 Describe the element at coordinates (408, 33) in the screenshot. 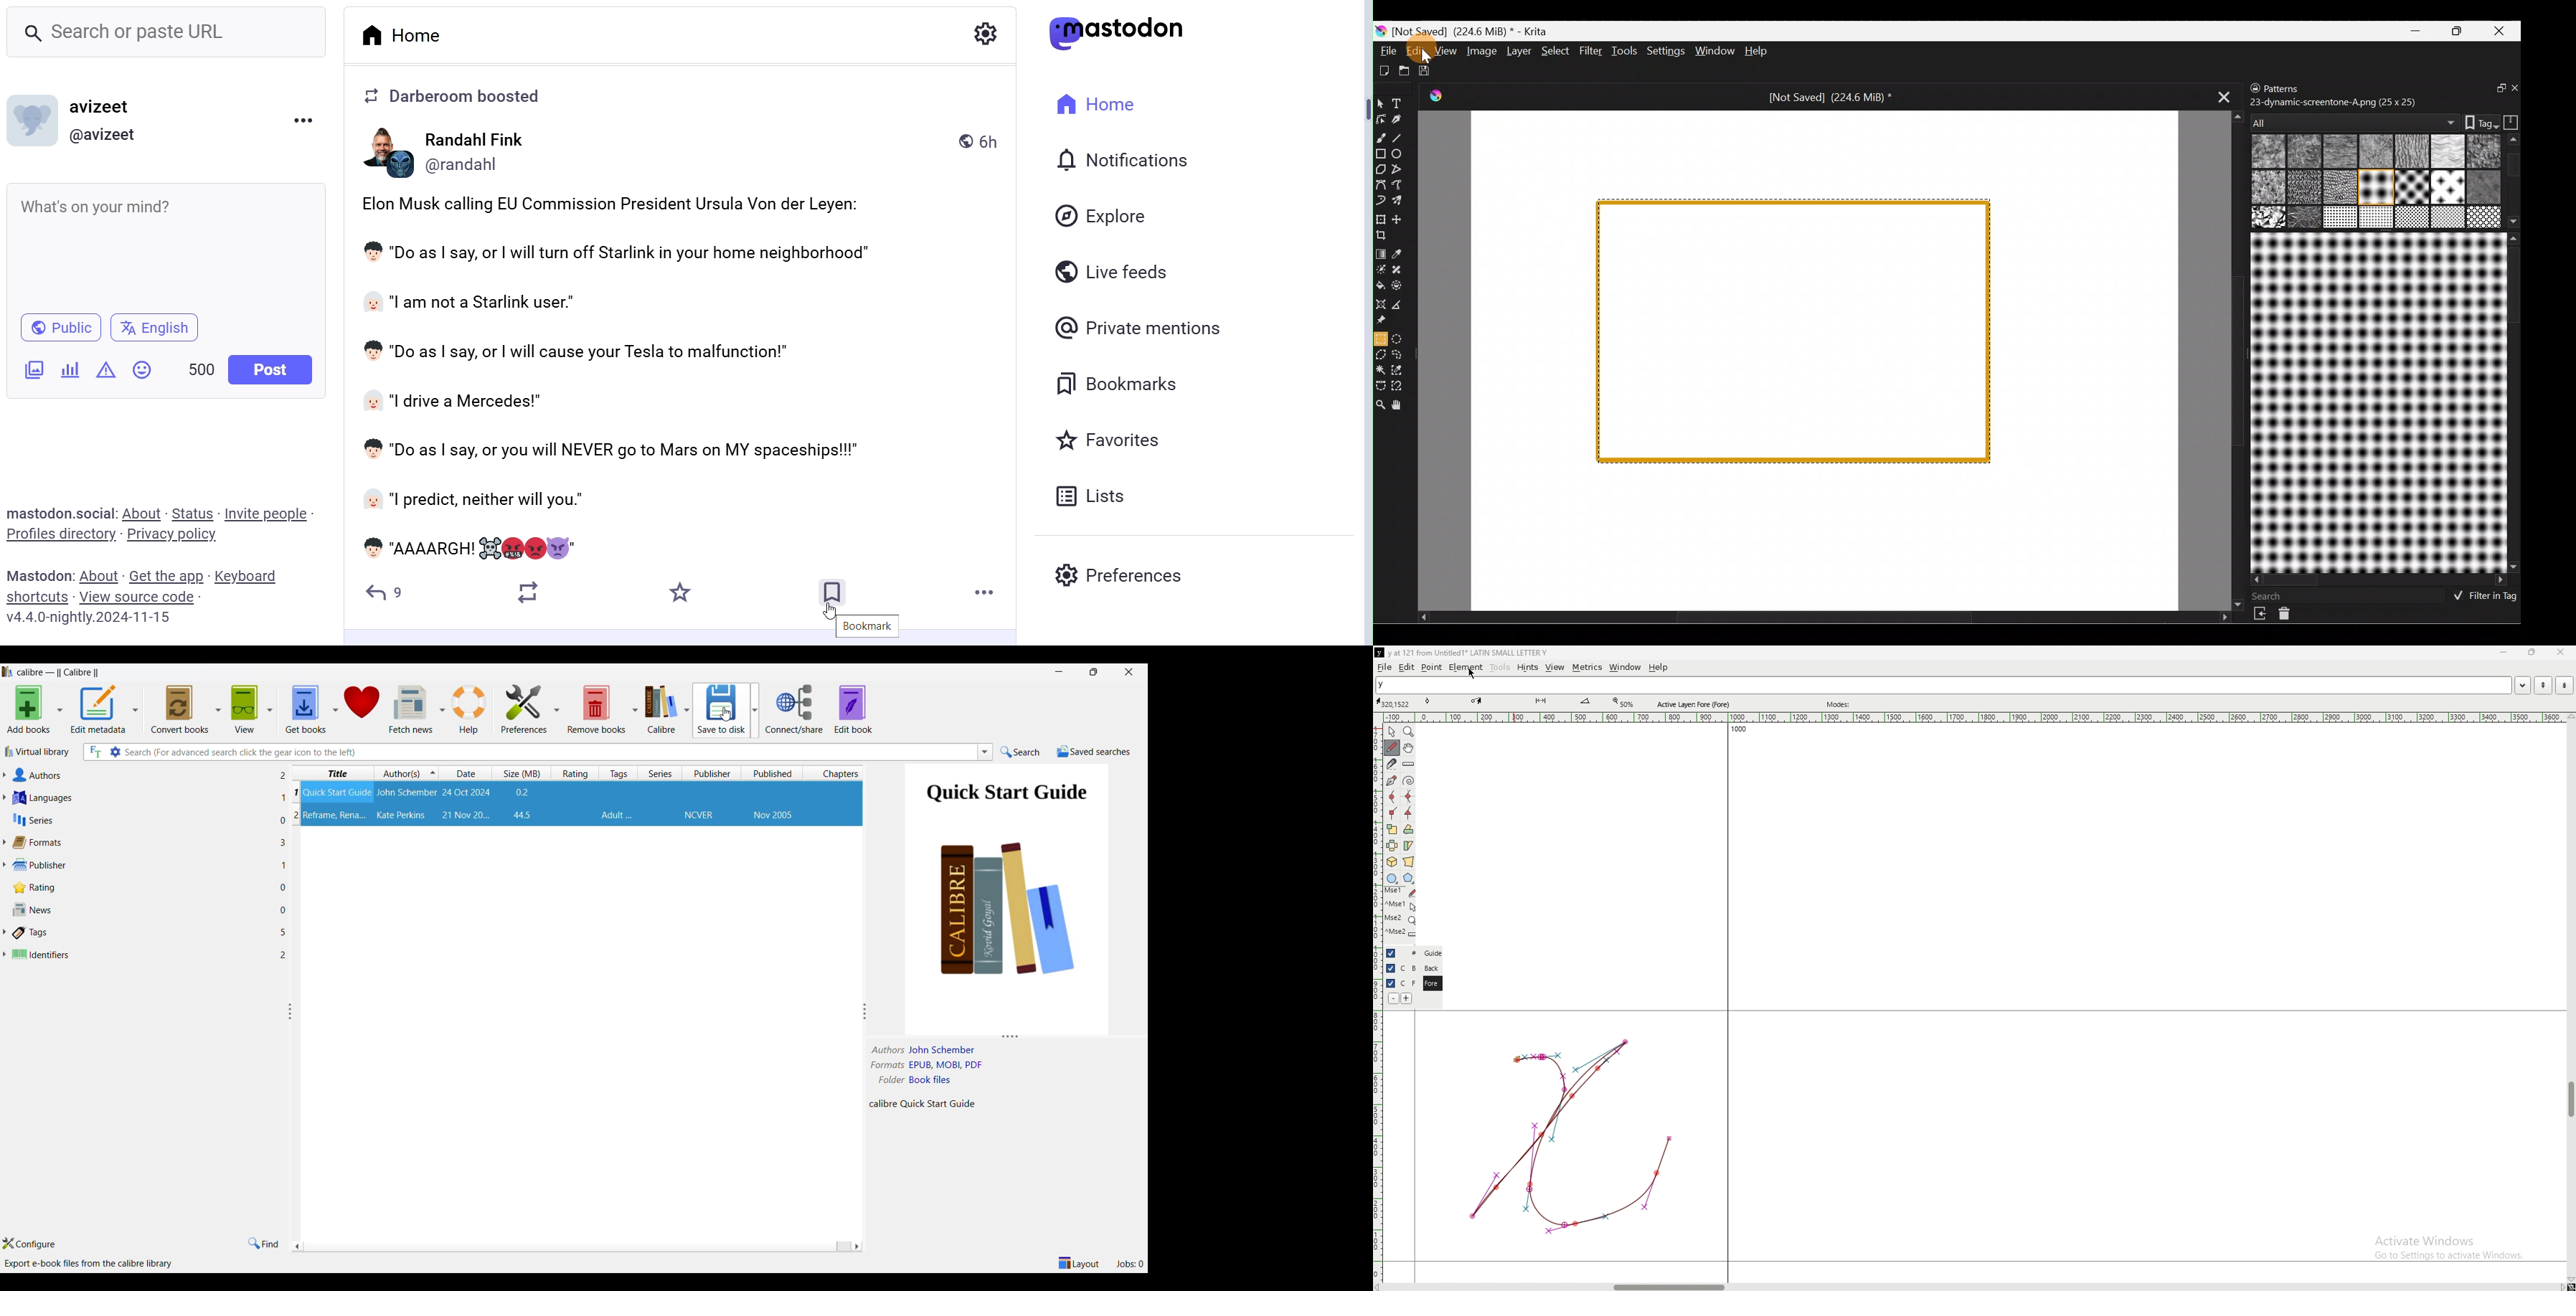

I see `Home` at that location.